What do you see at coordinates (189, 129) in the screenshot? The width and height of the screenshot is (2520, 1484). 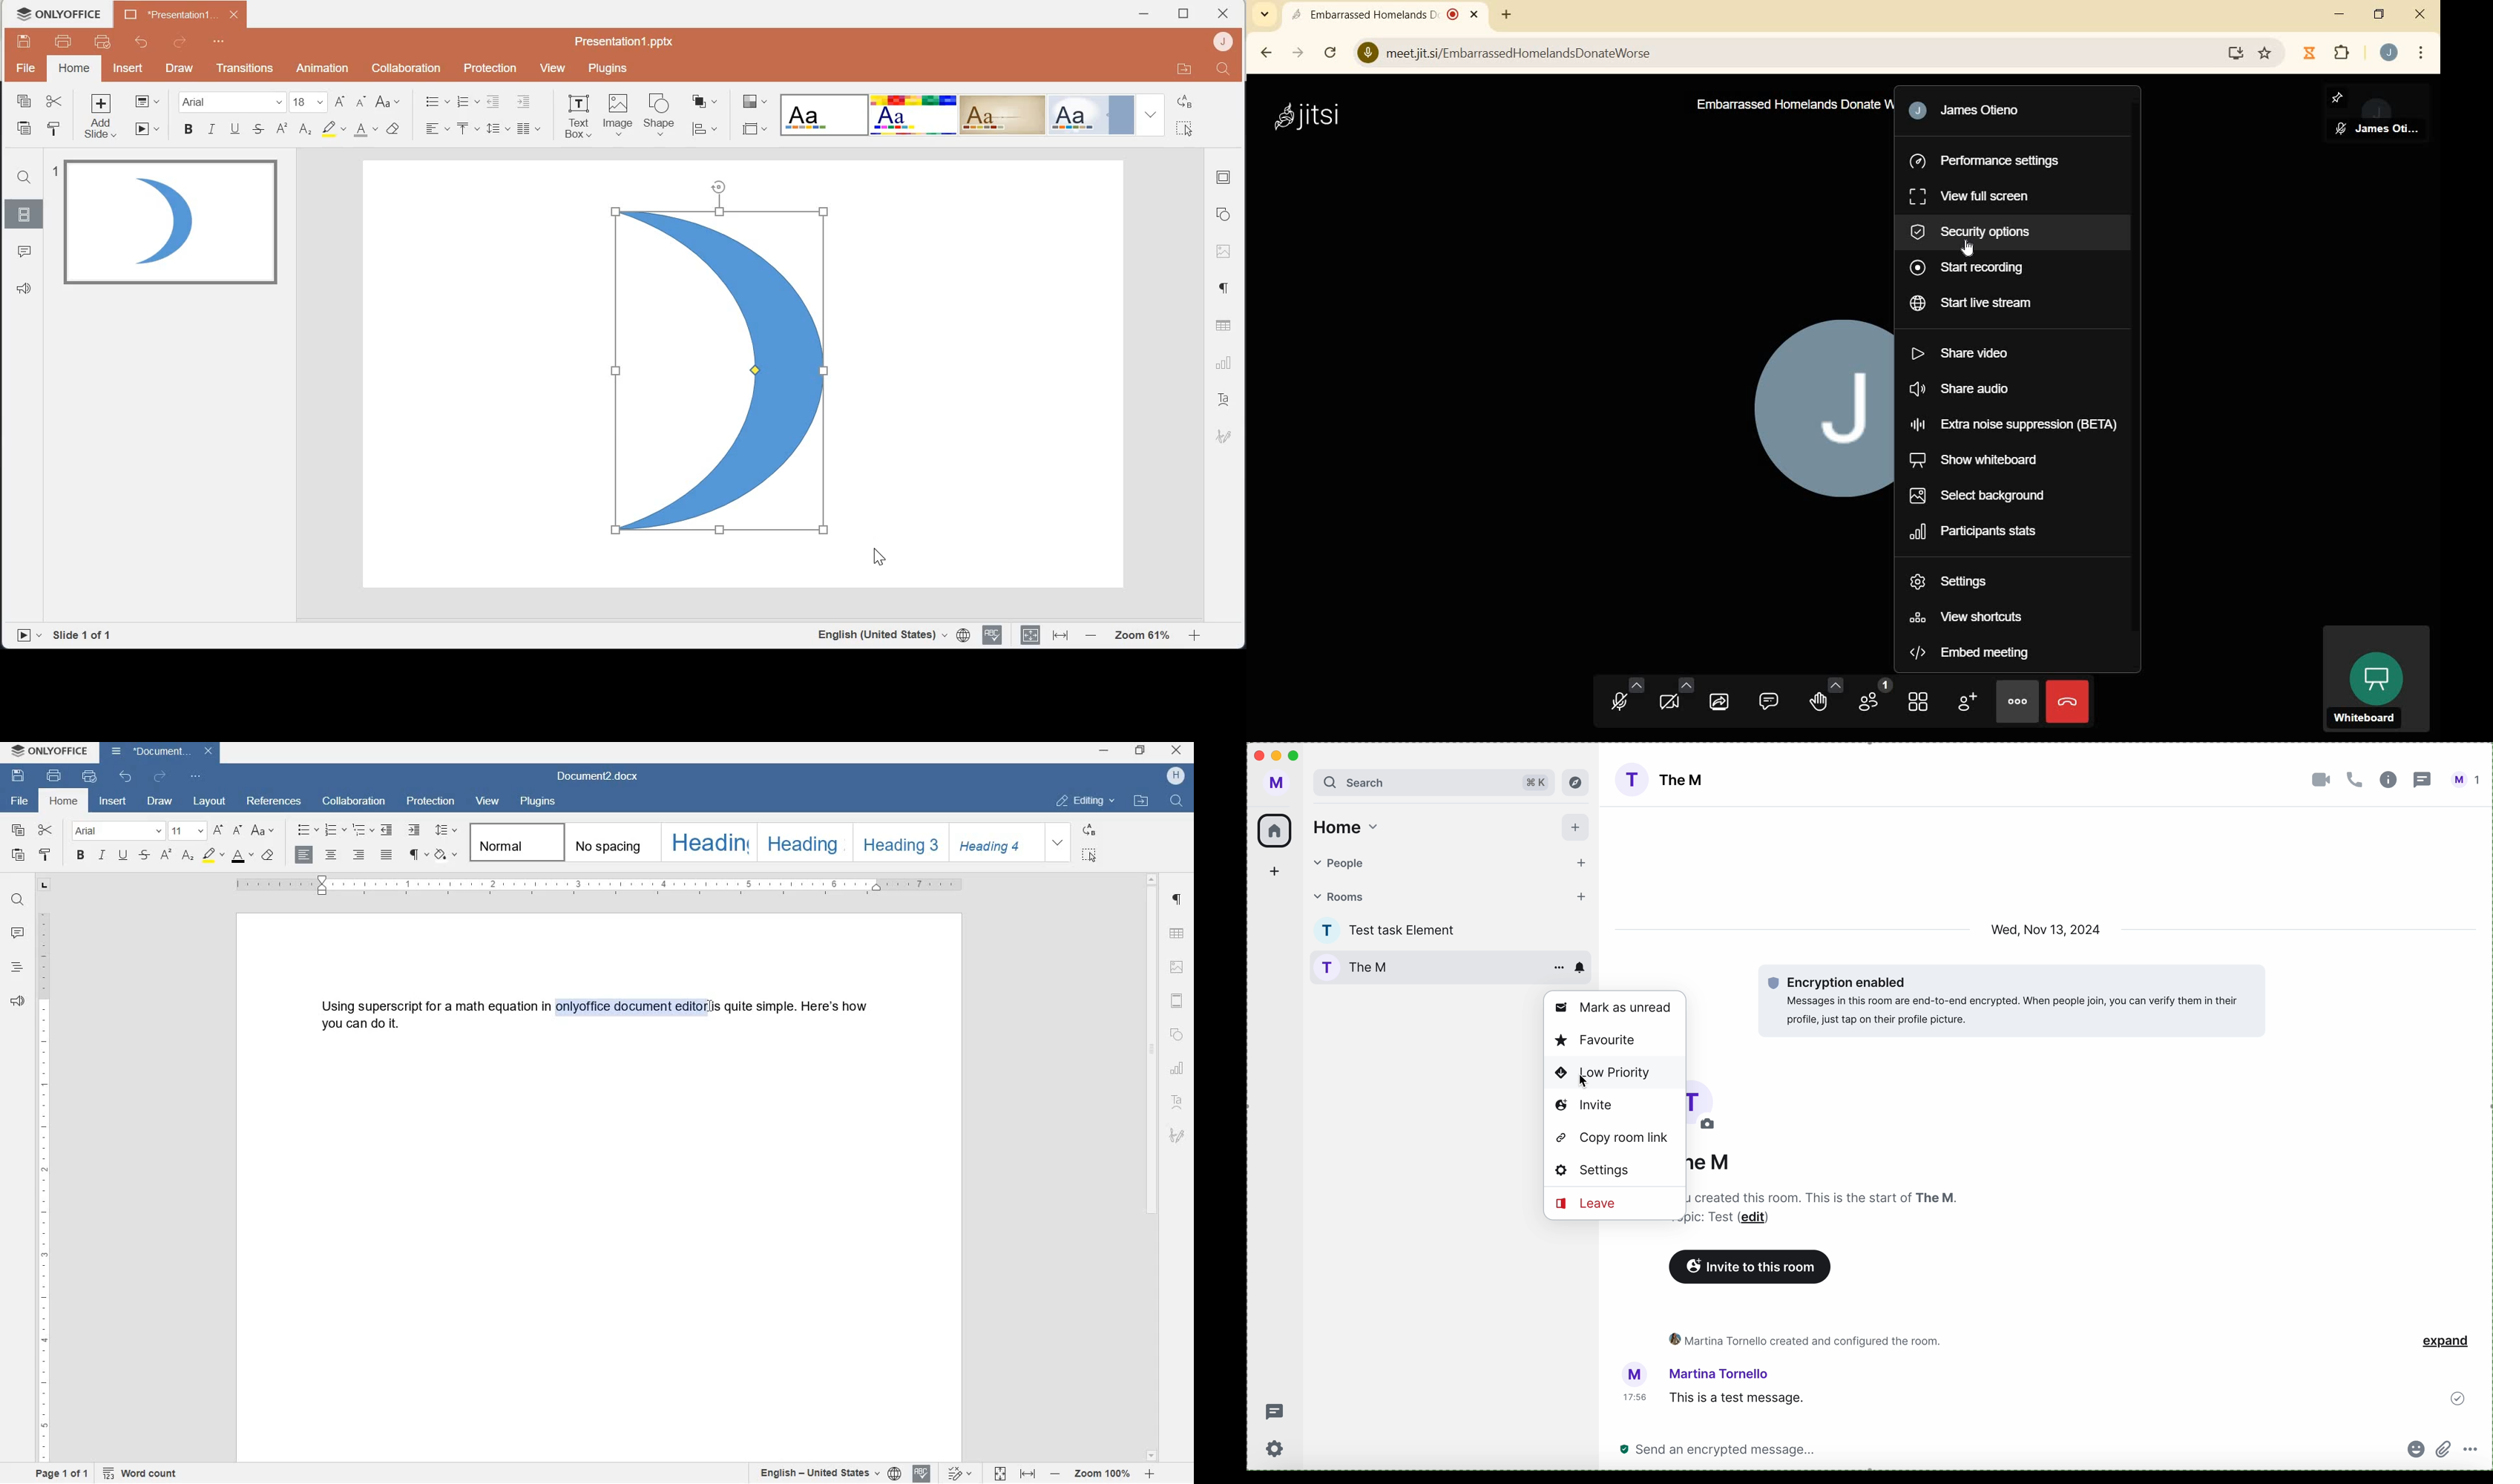 I see `Bold` at bounding box center [189, 129].